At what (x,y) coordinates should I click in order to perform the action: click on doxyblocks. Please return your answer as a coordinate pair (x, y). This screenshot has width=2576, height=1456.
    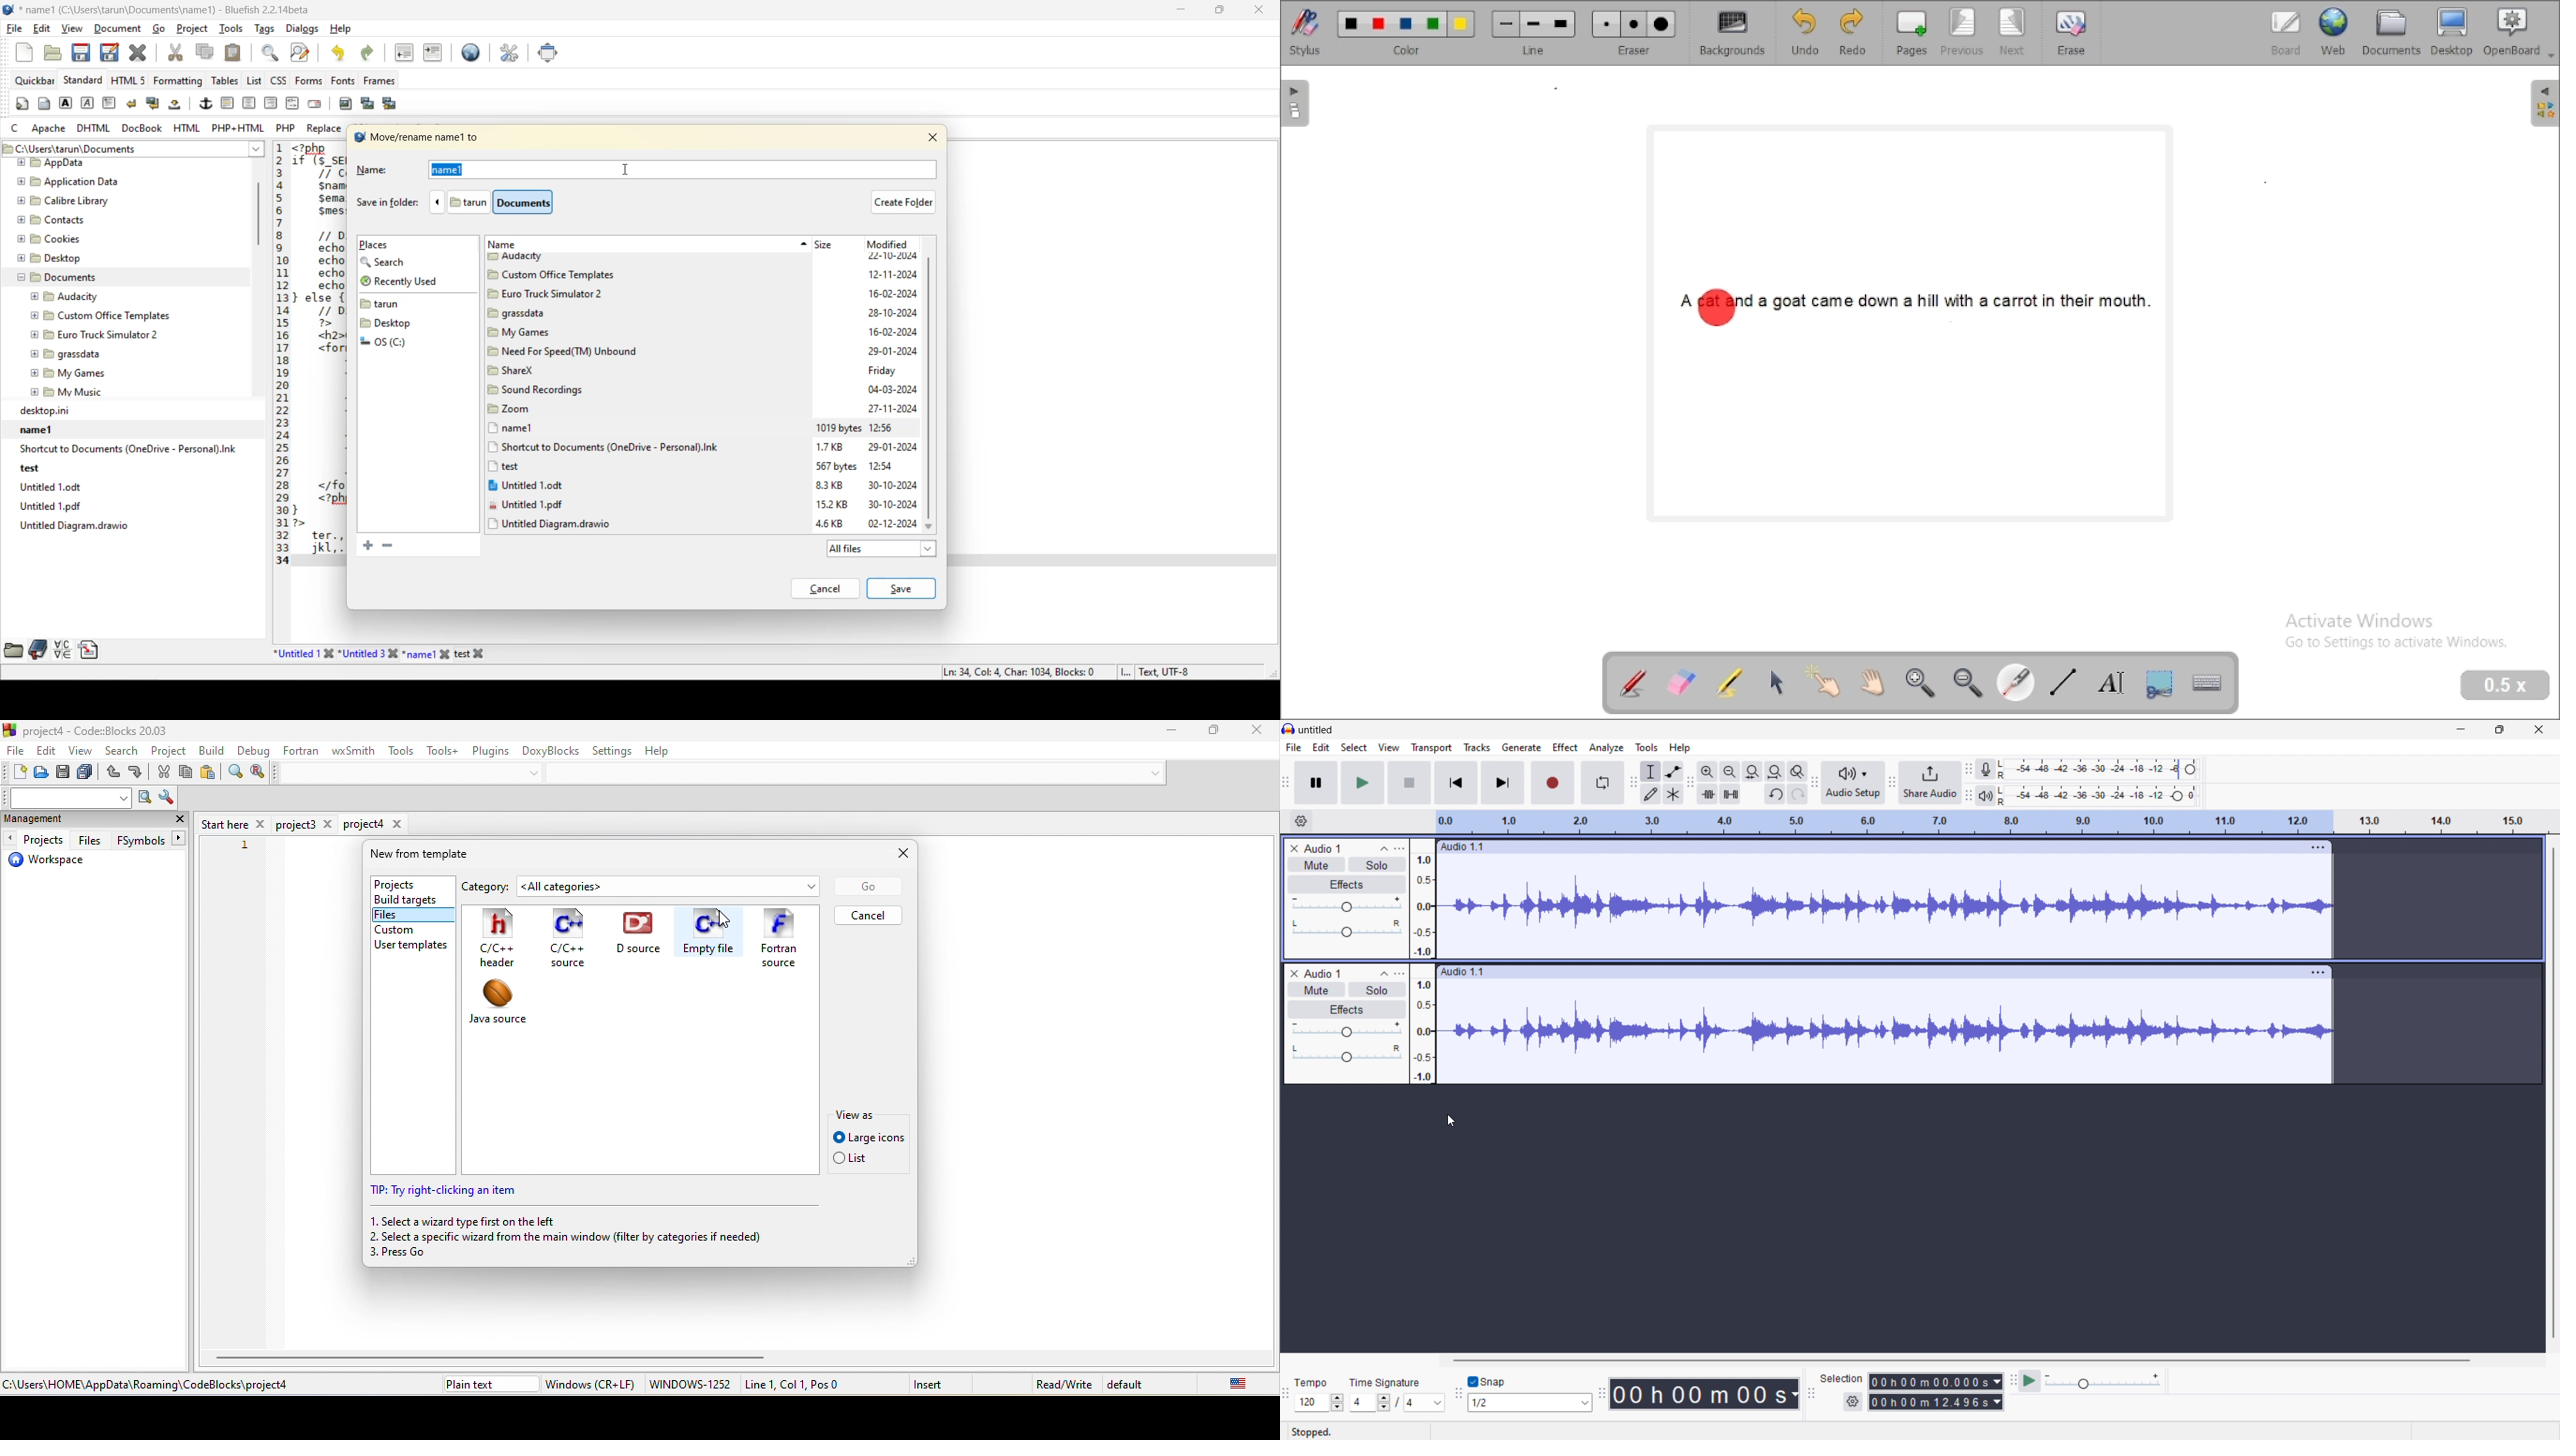
    Looking at the image, I should click on (551, 749).